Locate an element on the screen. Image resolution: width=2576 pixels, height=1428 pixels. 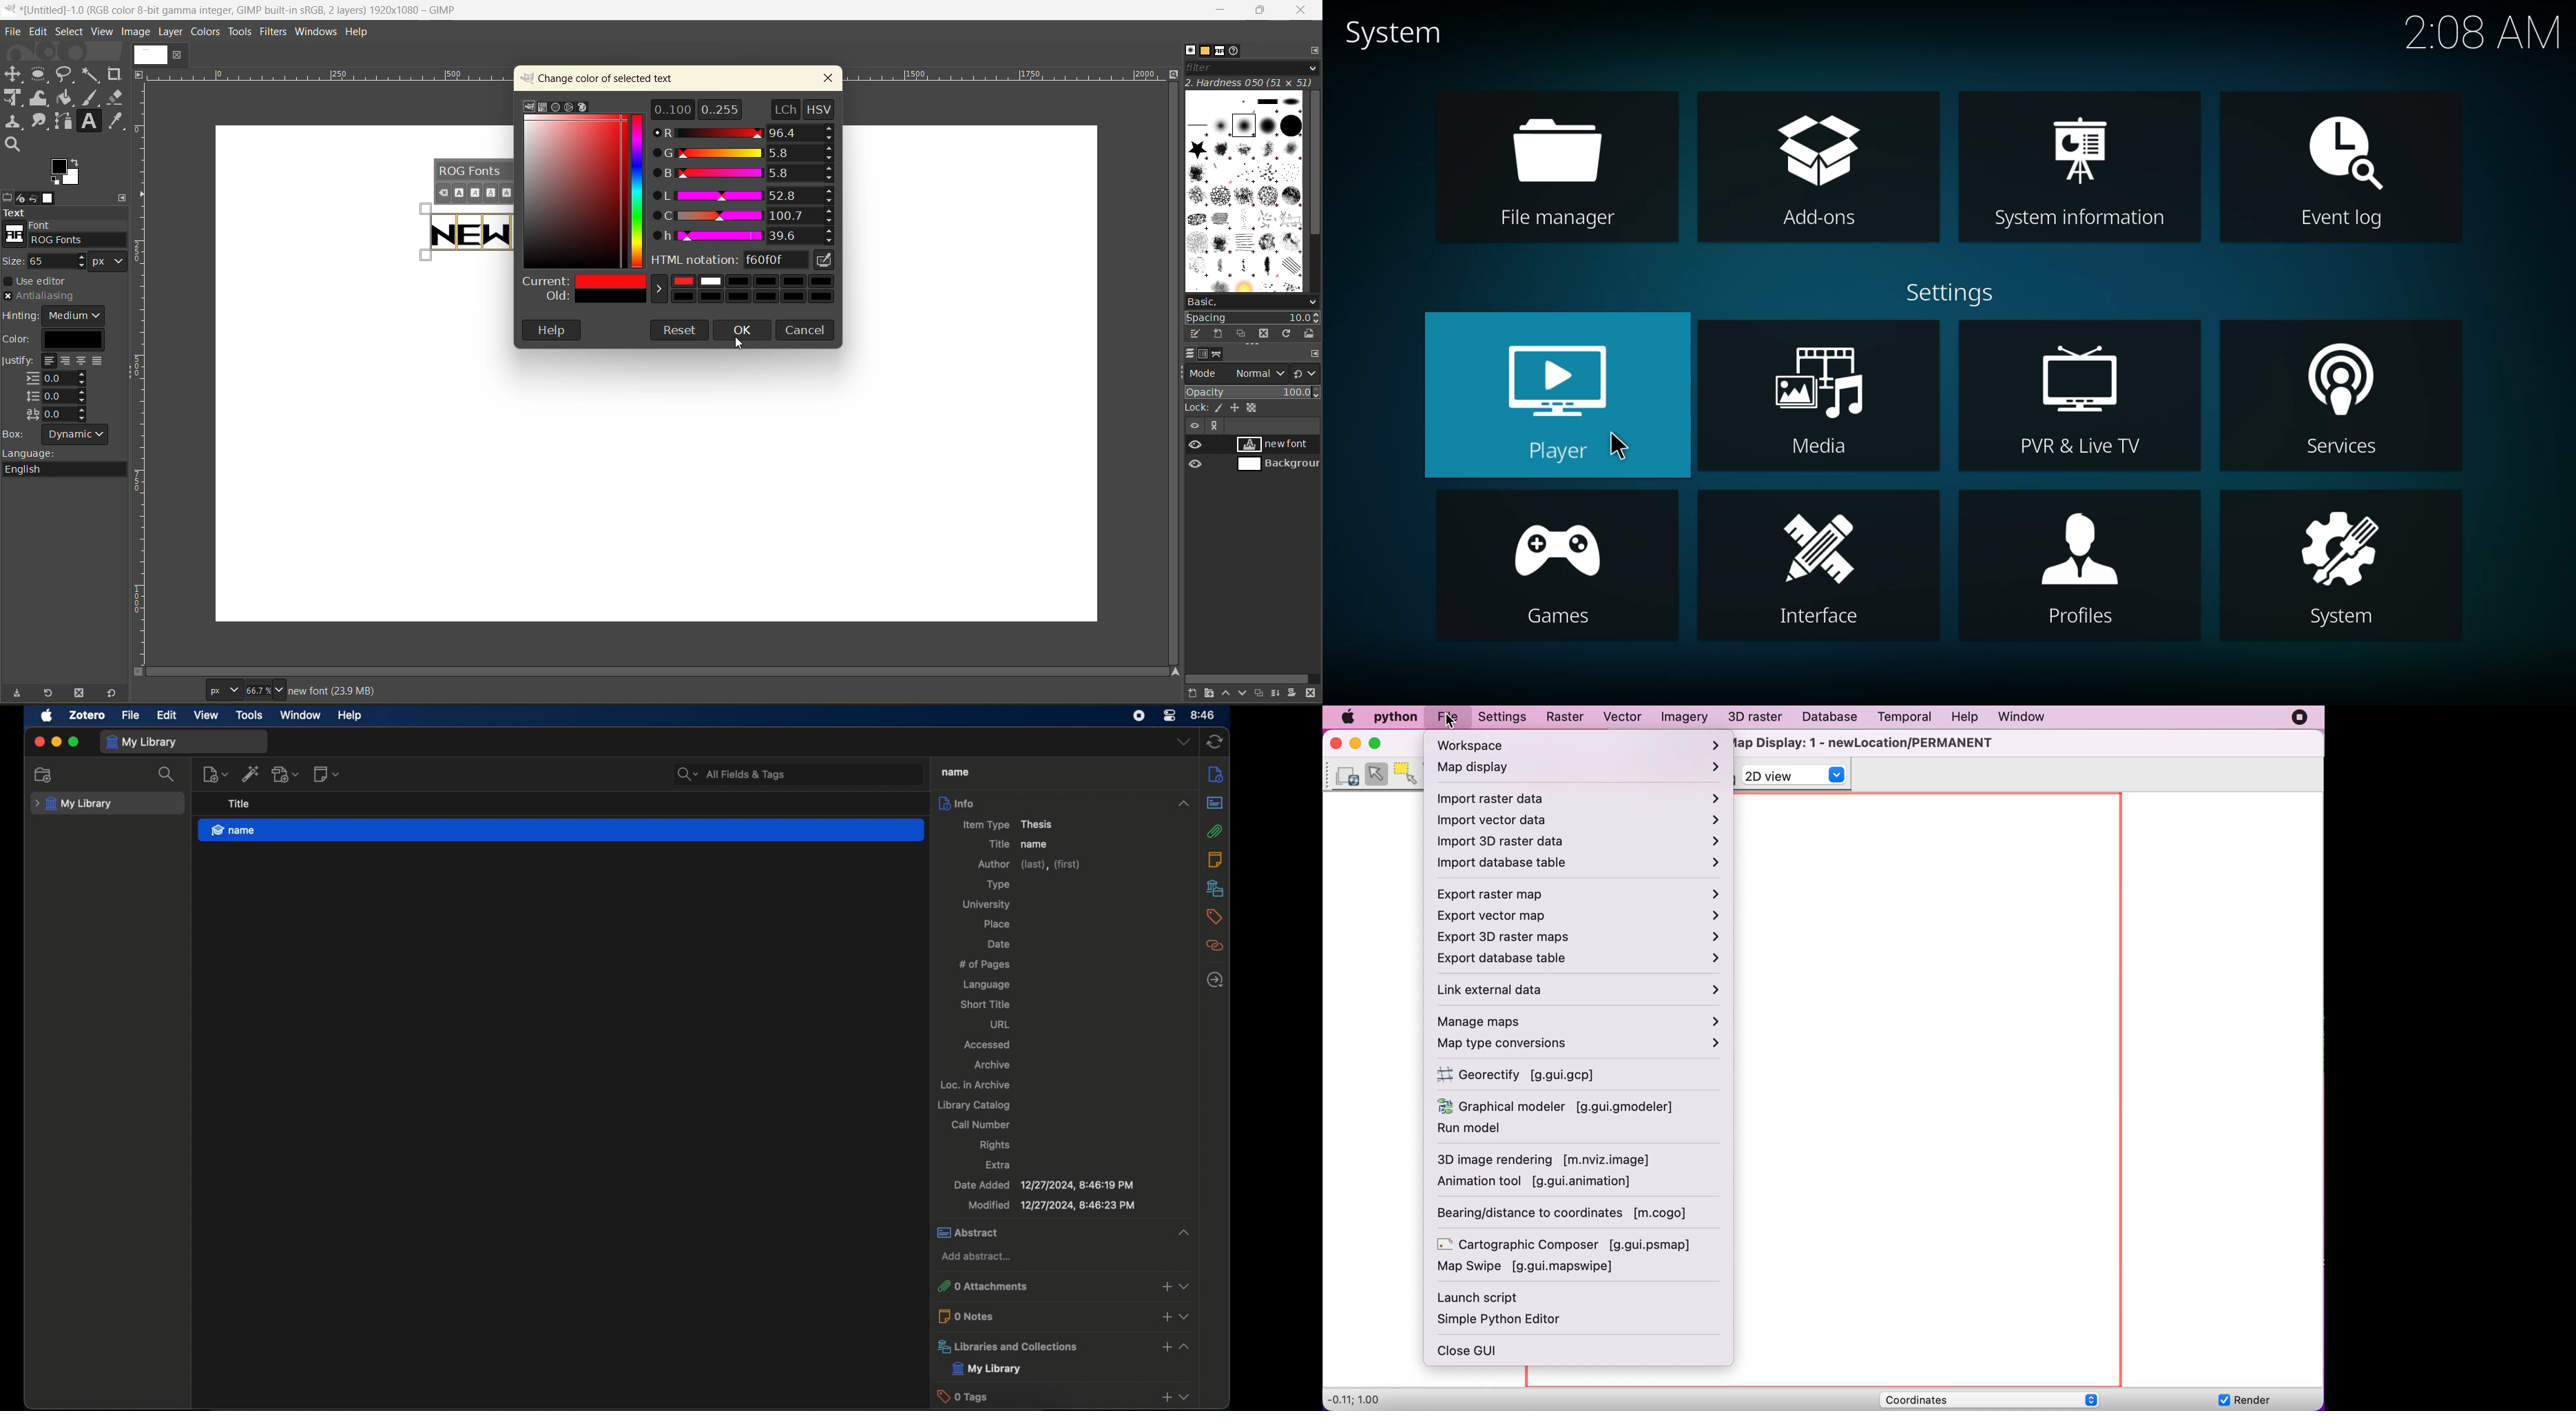
attachments is located at coordinates (1215, 832).